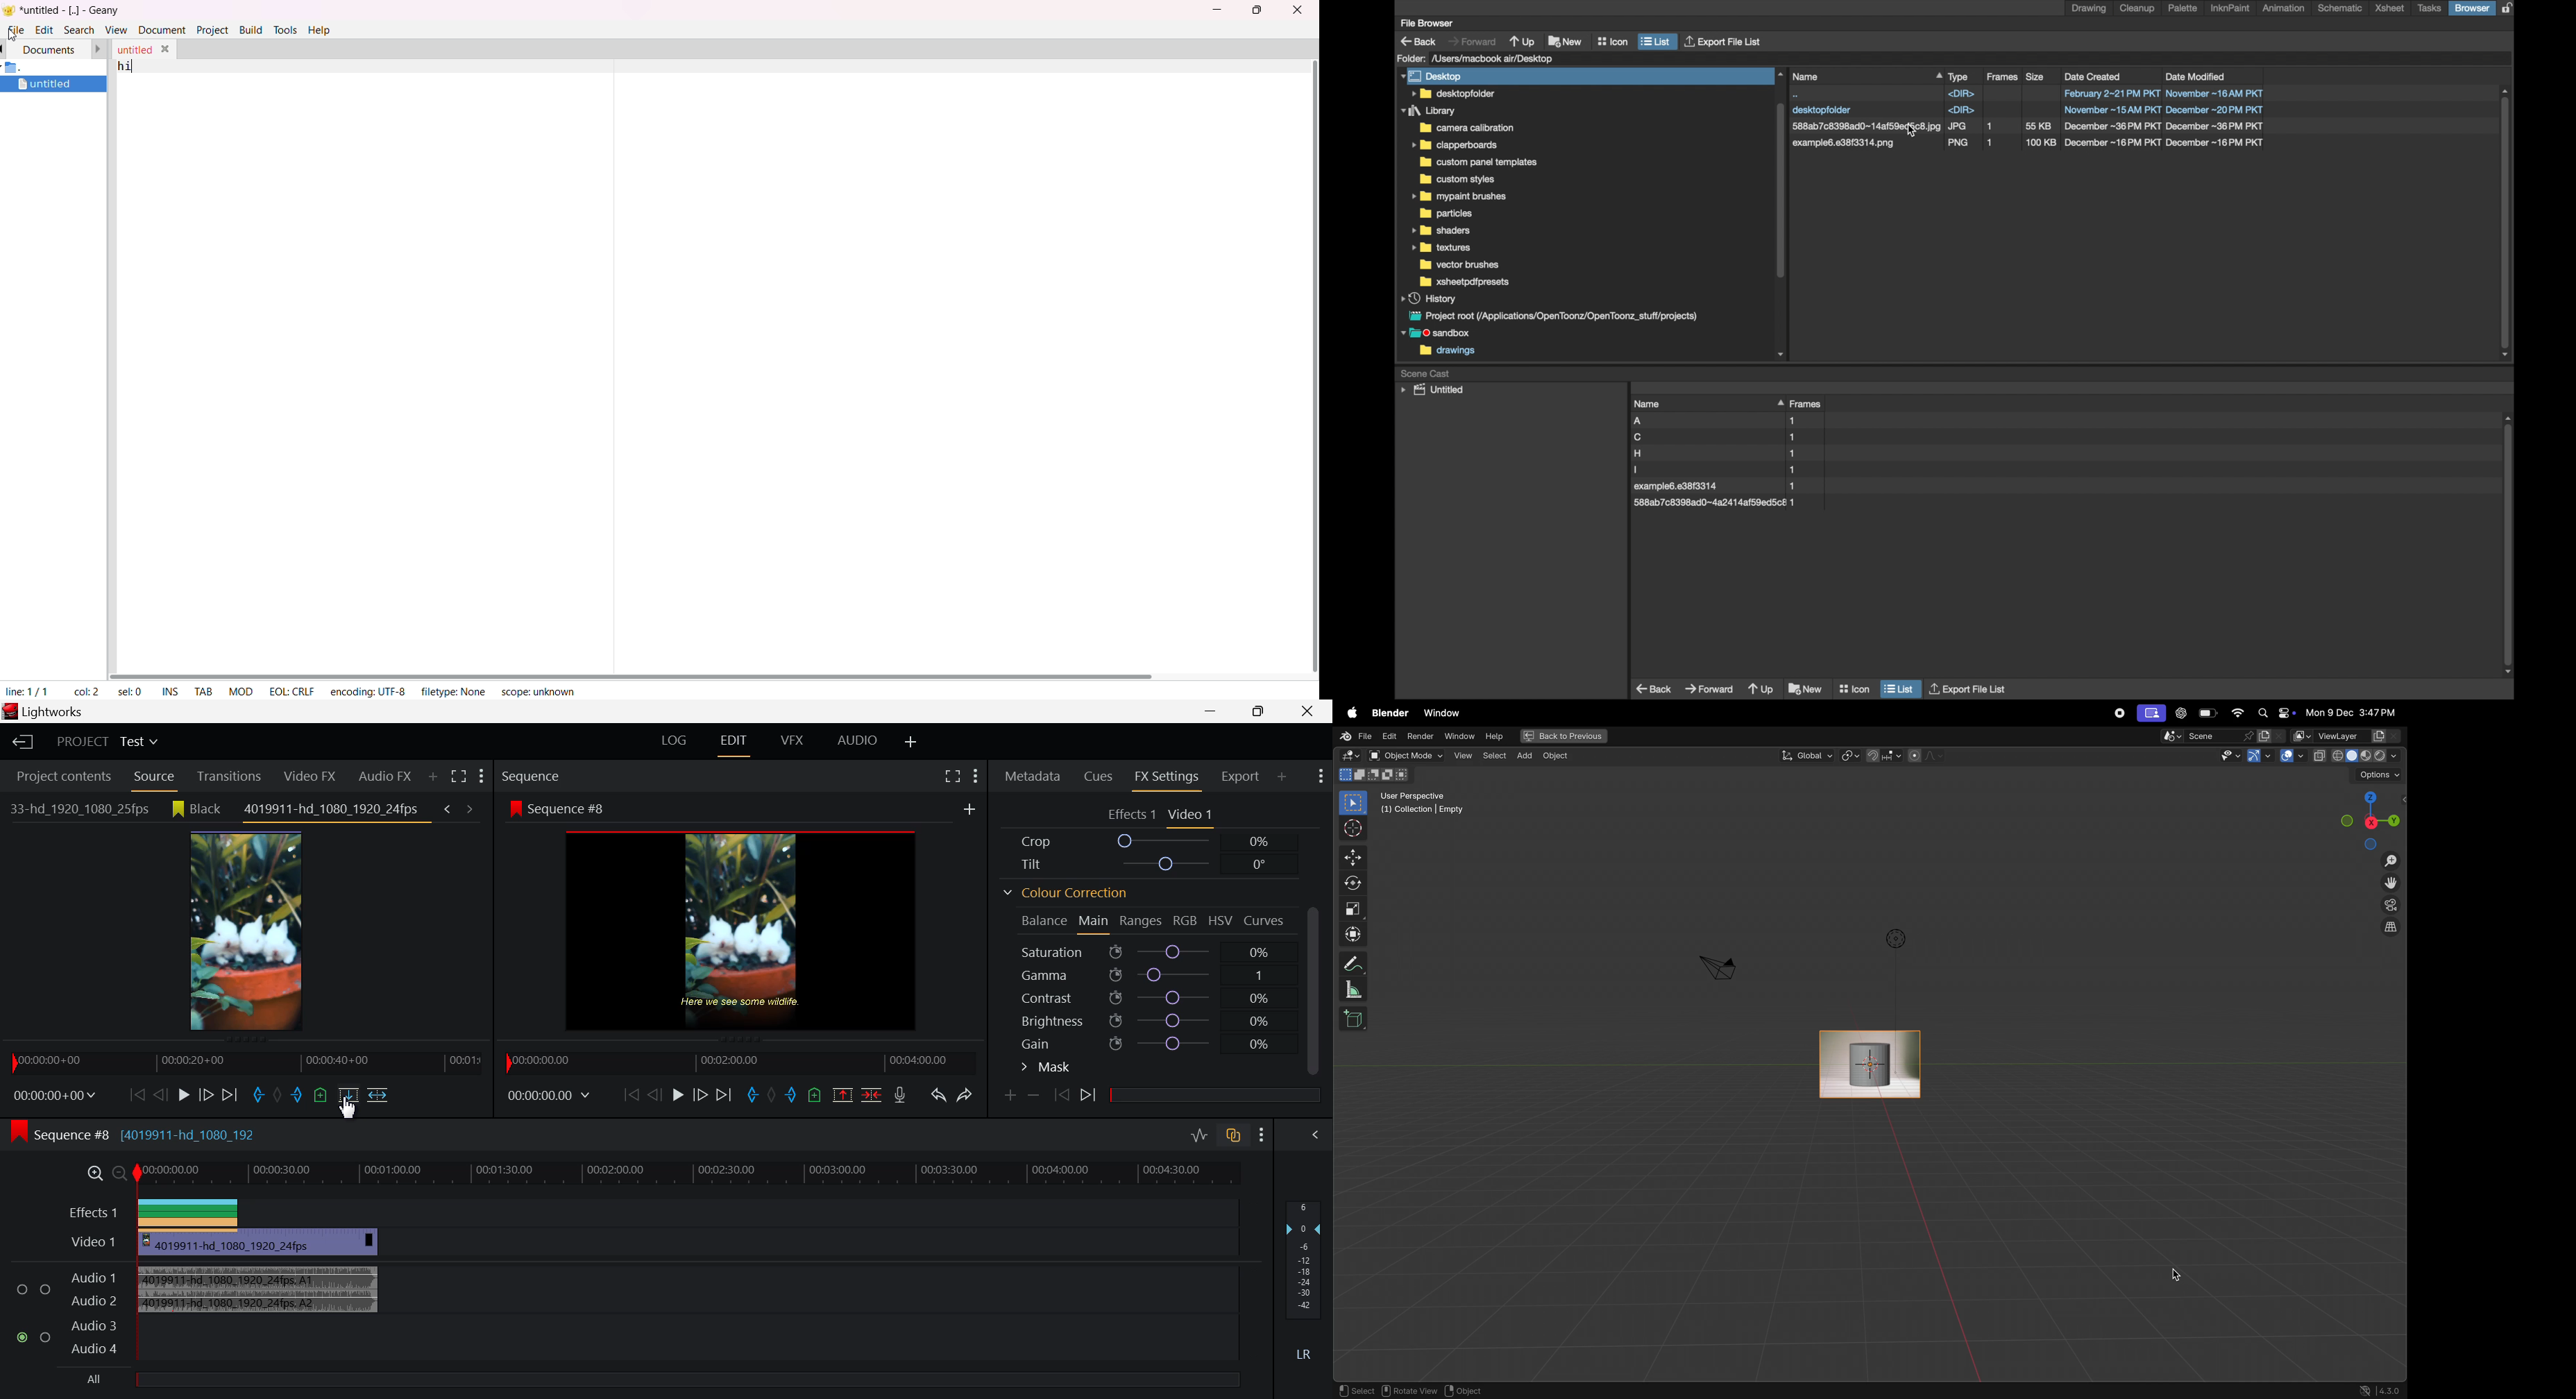  Describe the element at coordinates (230, 1095) in the screenshot. I see `To End` at that location.